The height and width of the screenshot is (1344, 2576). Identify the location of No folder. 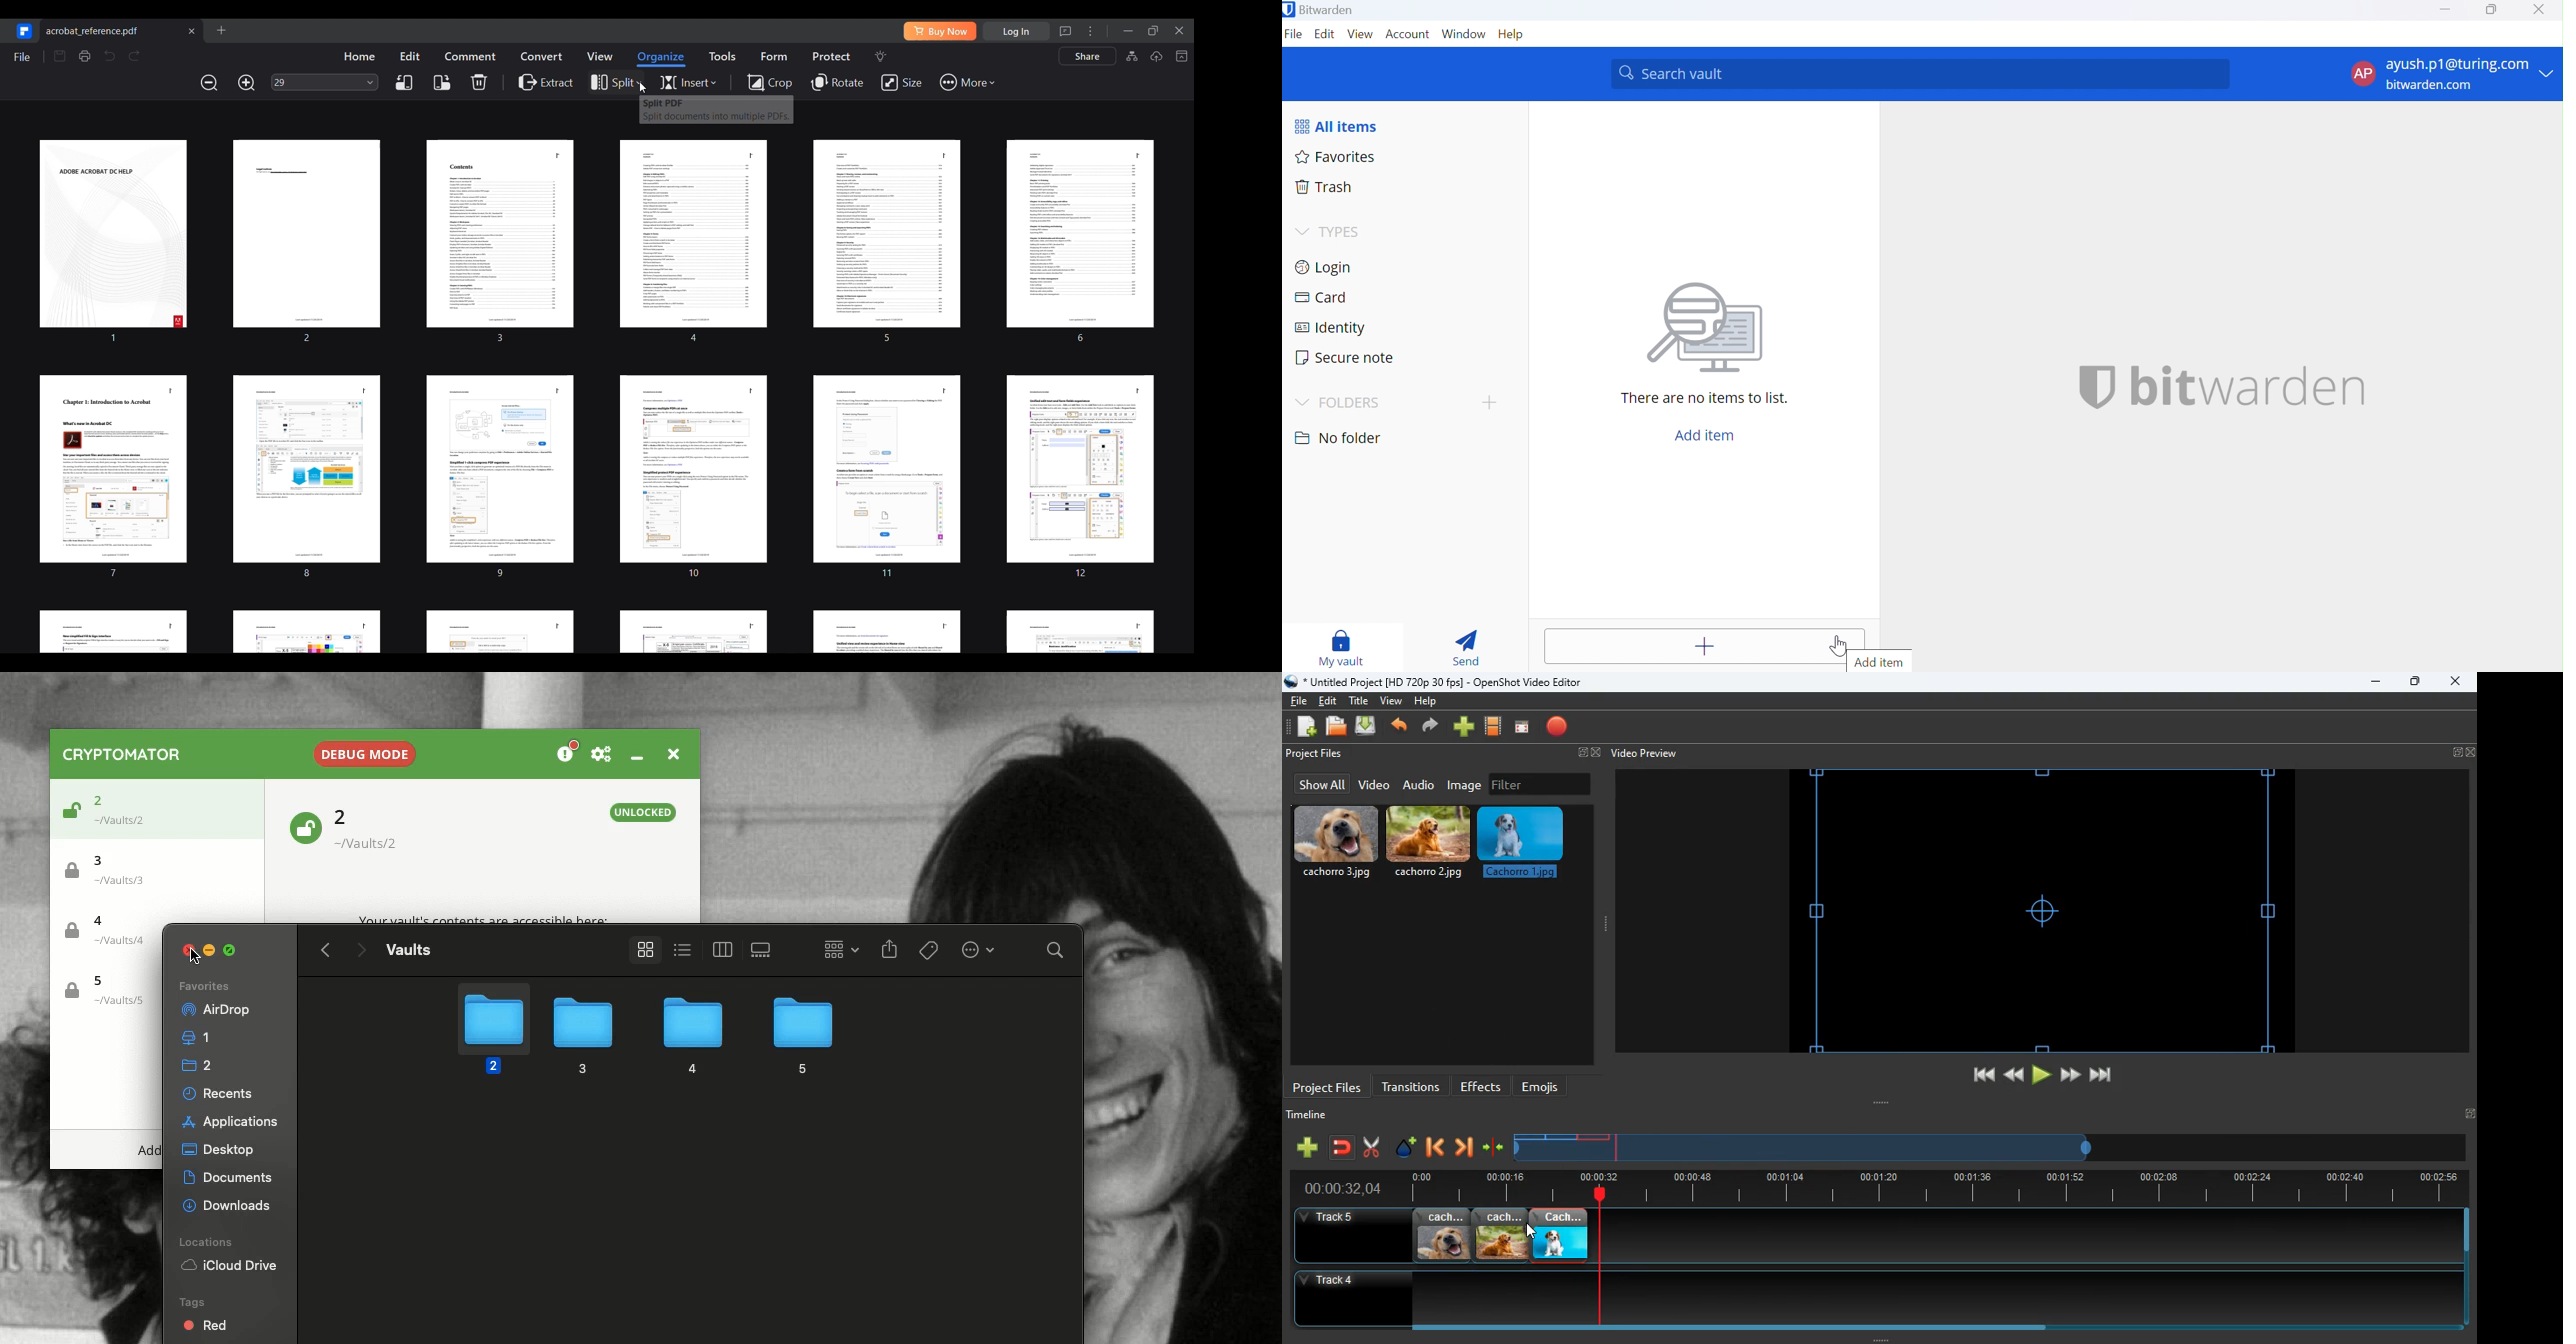
(1337, 435).